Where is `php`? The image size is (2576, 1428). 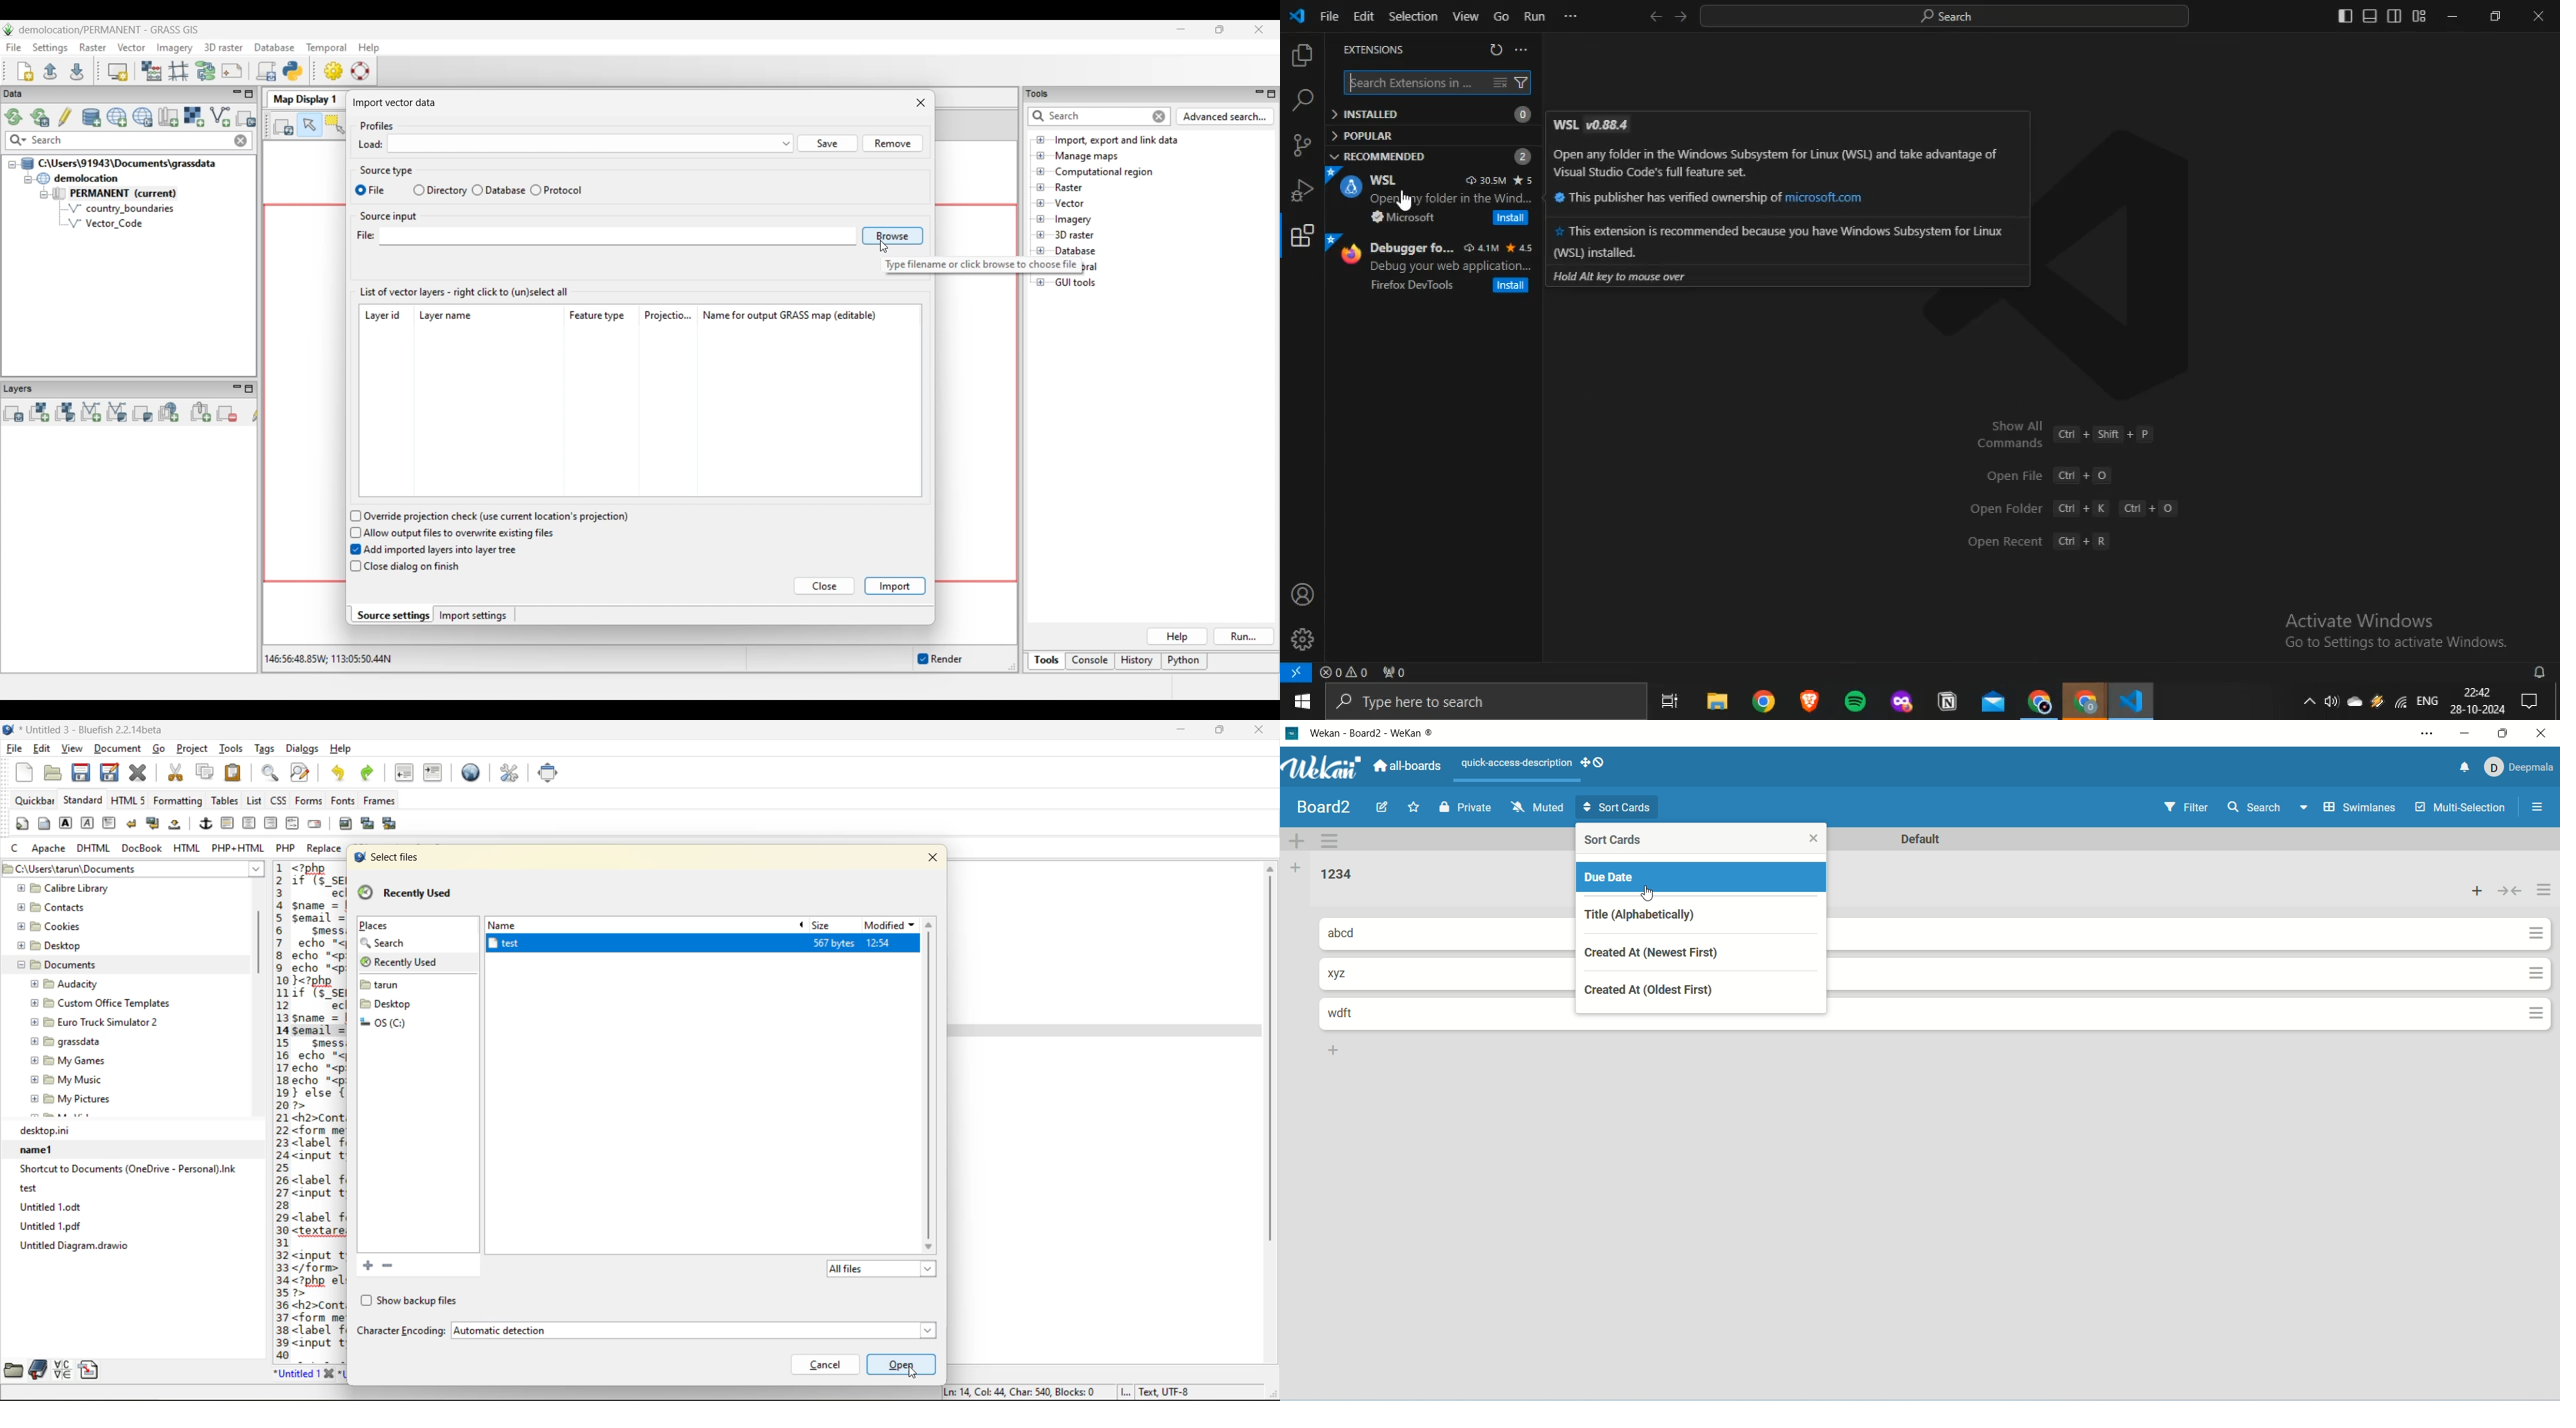 php is located at coordinates (288, 848).